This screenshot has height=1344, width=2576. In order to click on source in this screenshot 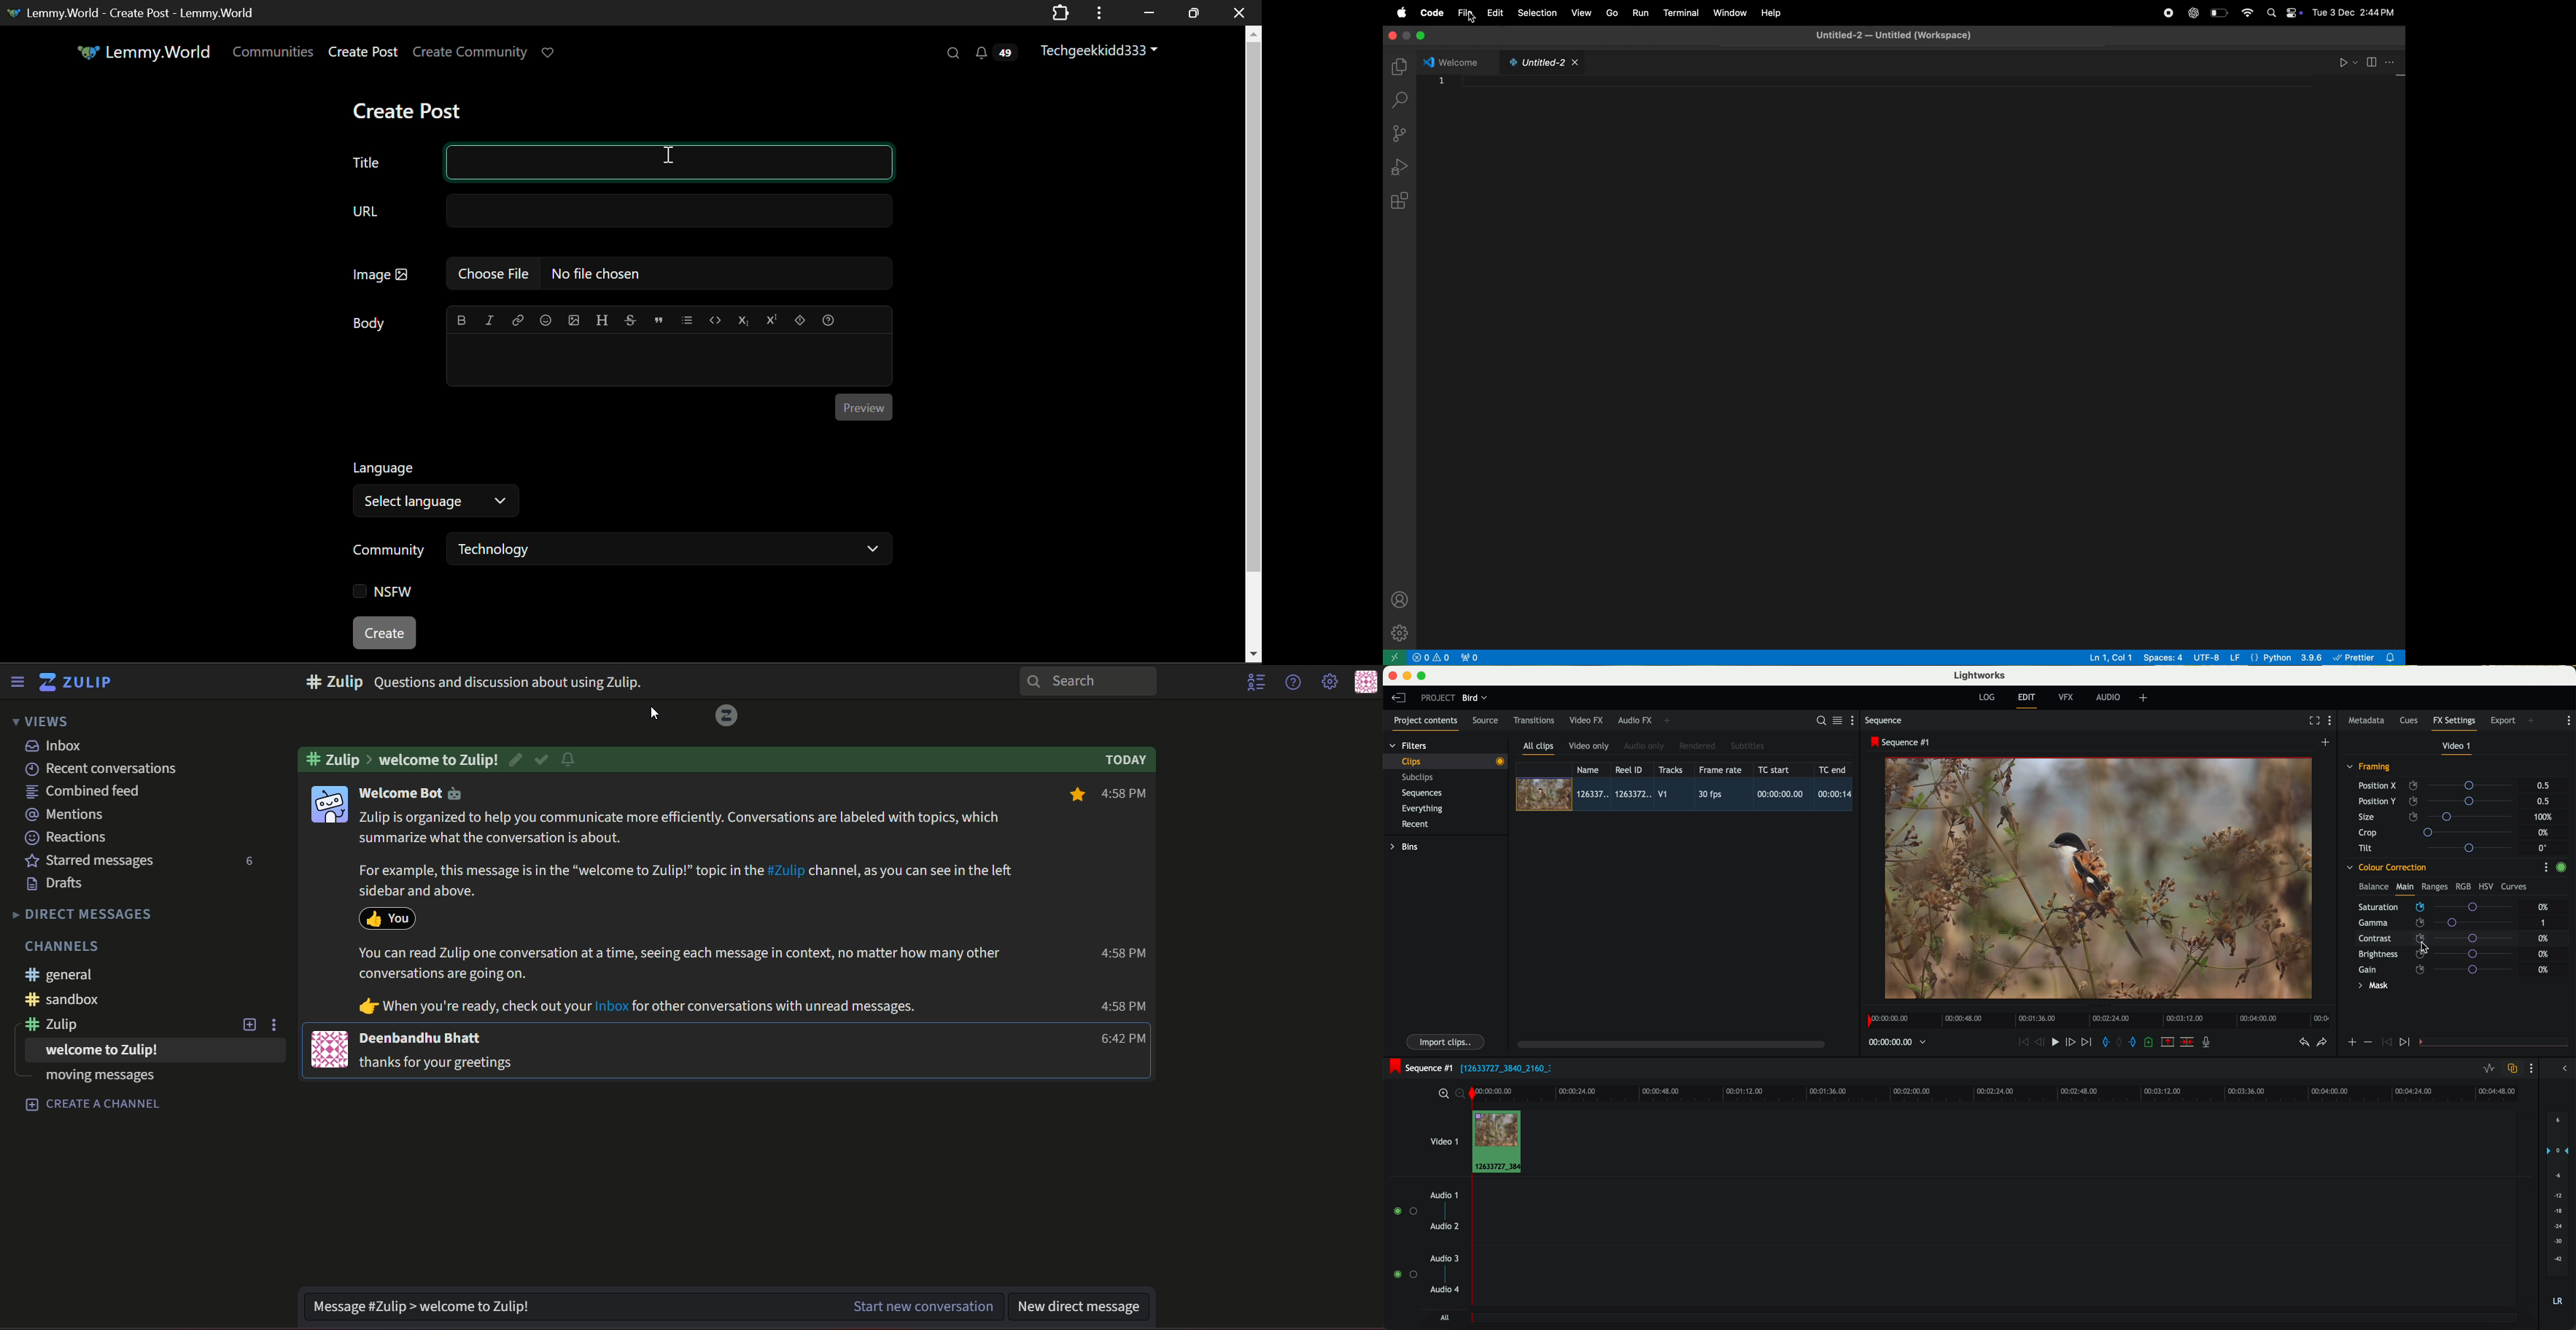, I will do `click(1485, 721)`.